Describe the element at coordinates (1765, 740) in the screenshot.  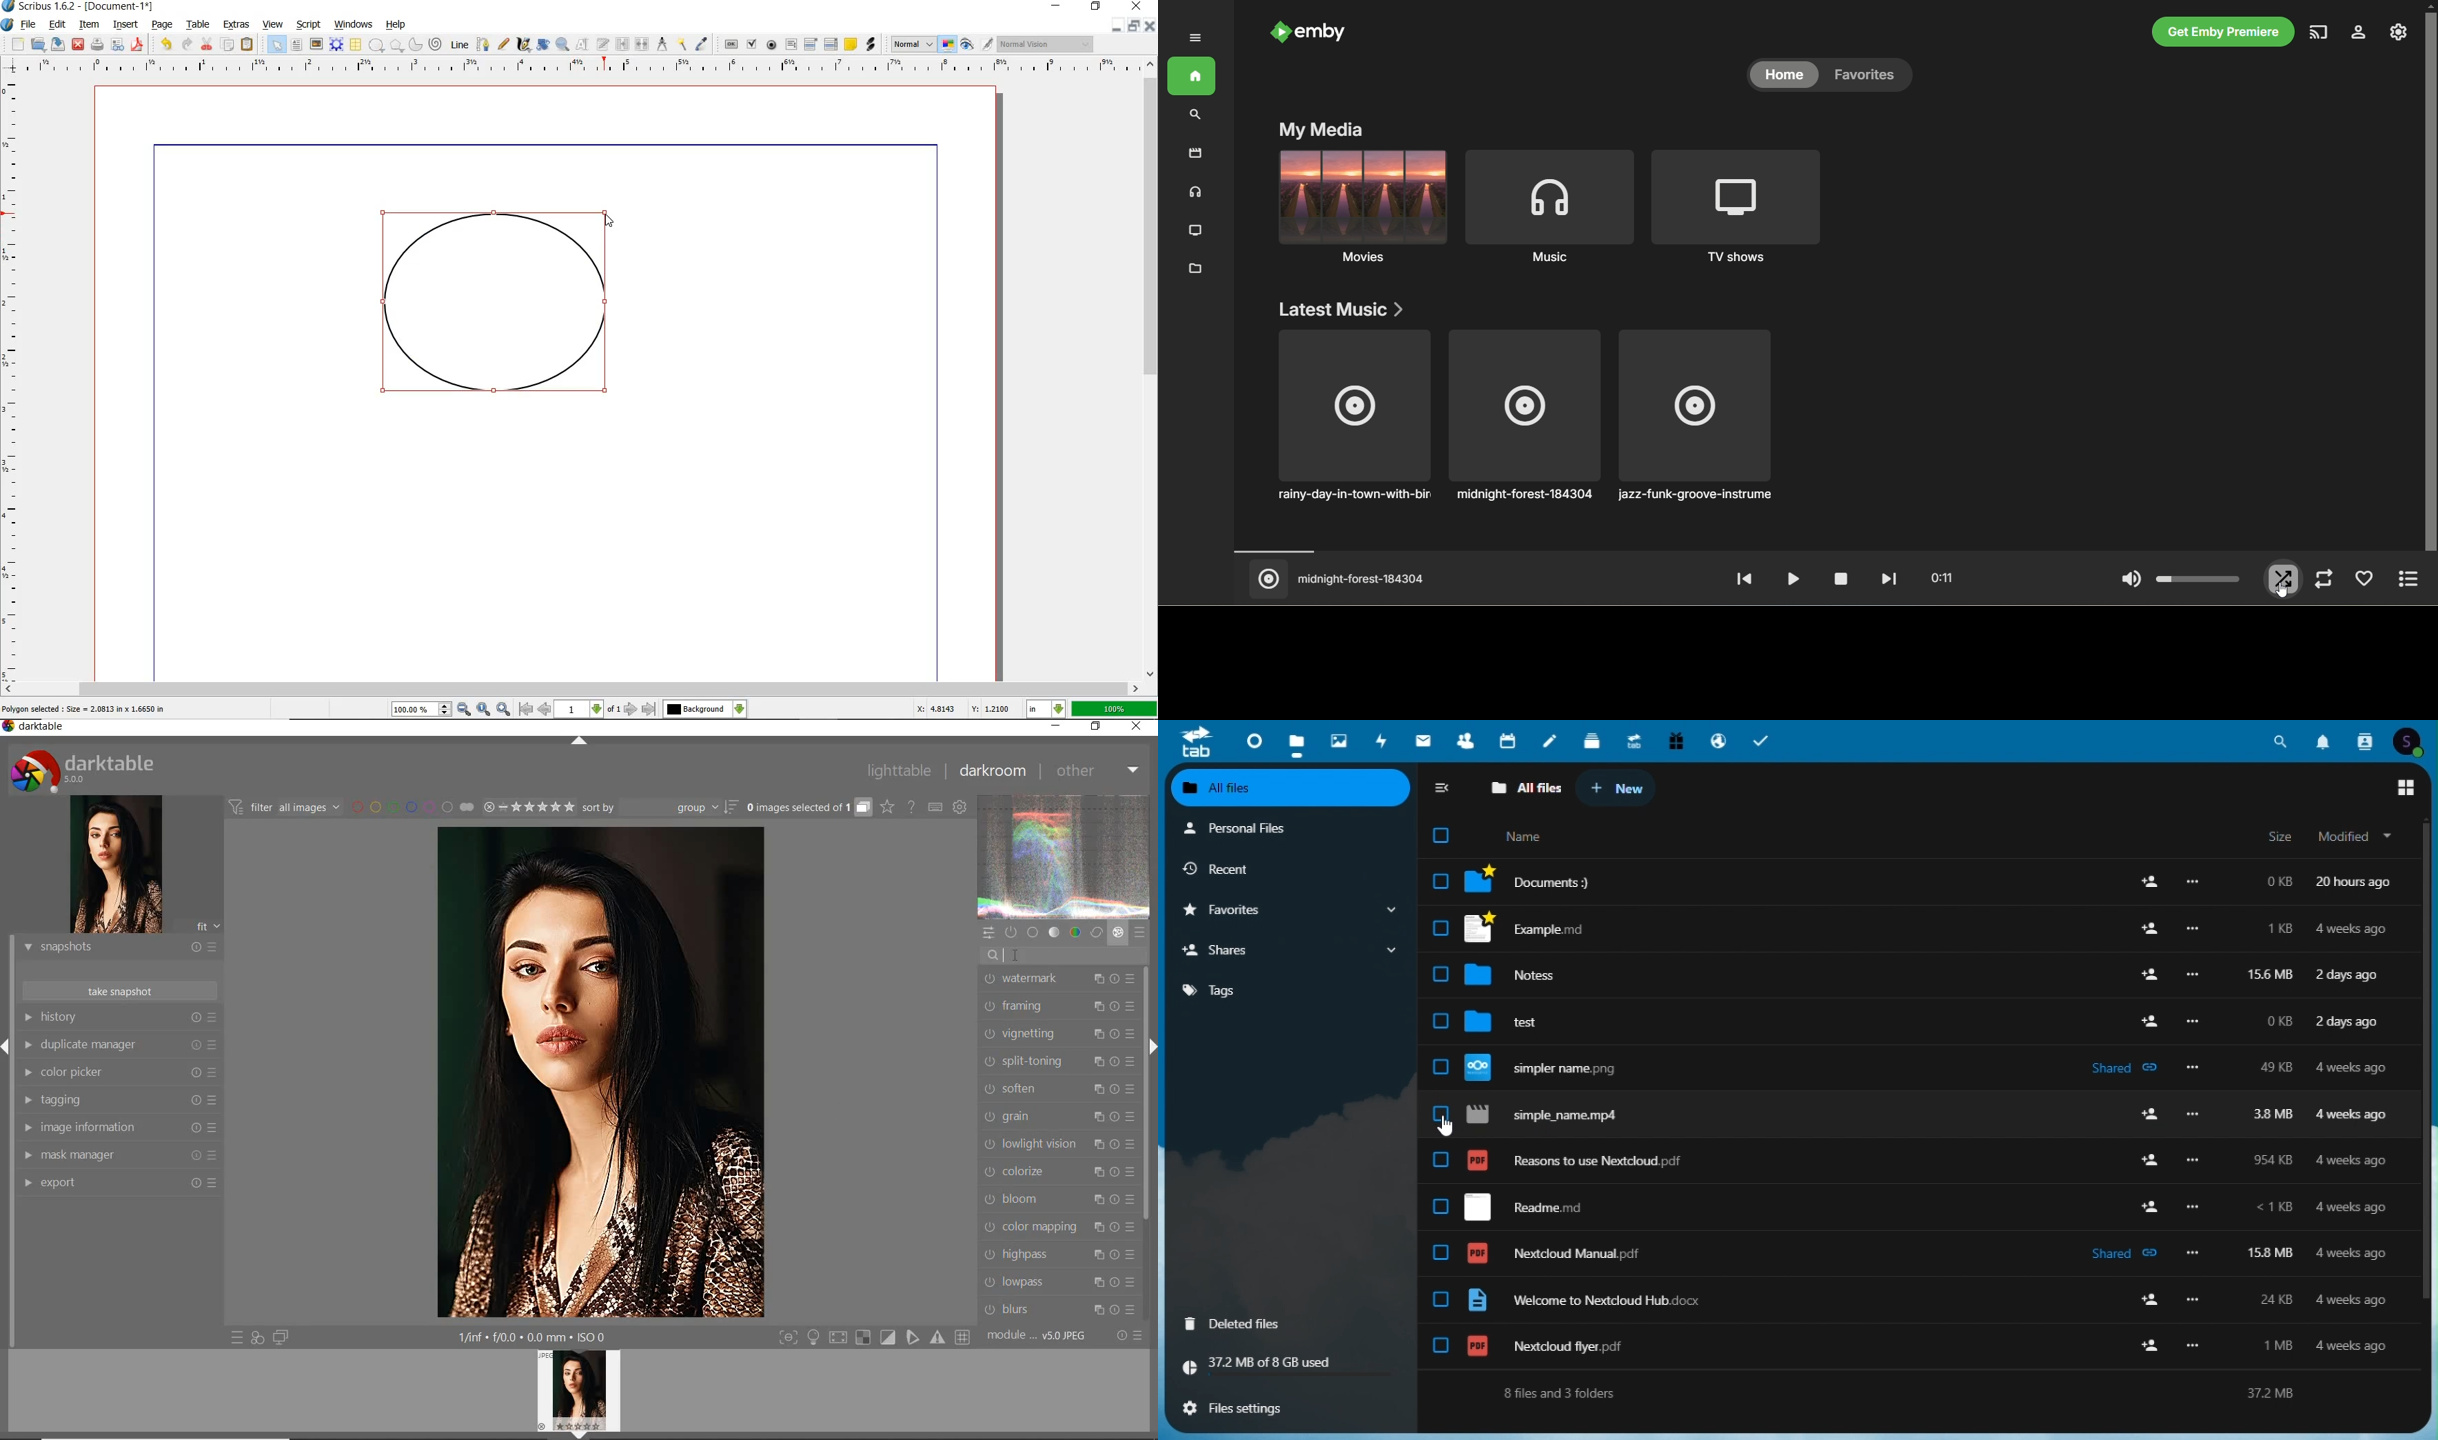
I see `tasks` at that location.